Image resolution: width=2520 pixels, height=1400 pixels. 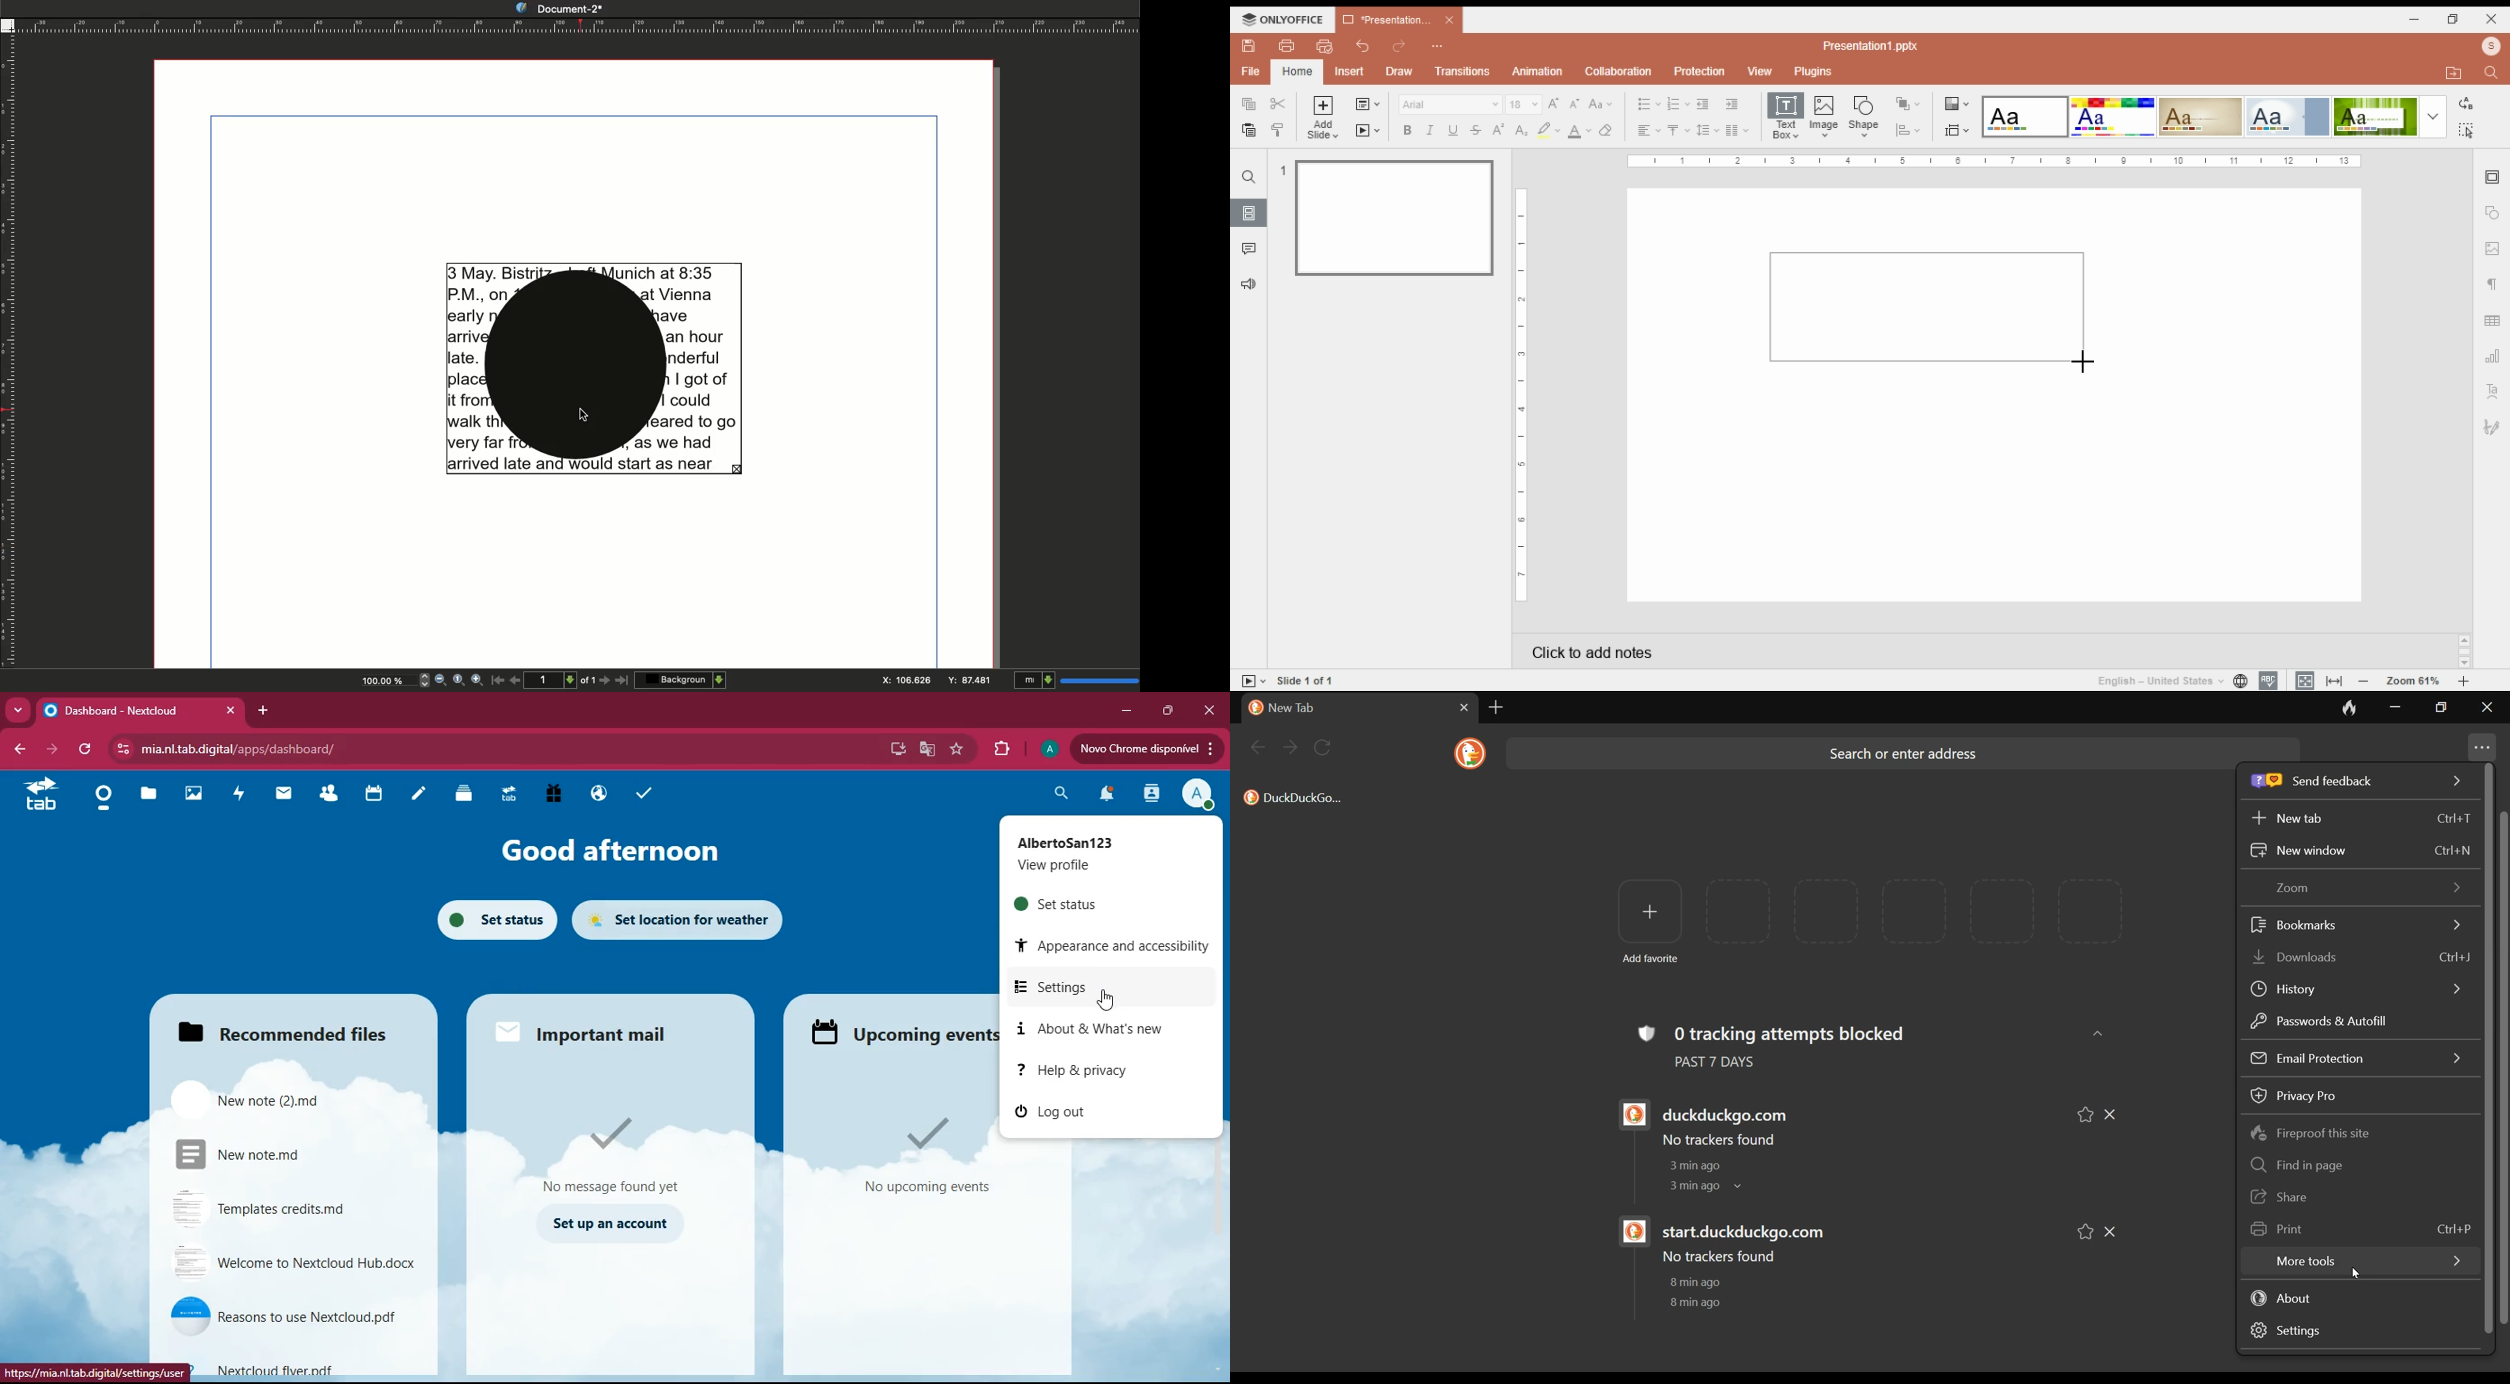 What do you see at coordinates (1476, 131) in the screenshot?
I see `strikethrough` at bounding box center [1476, 131].